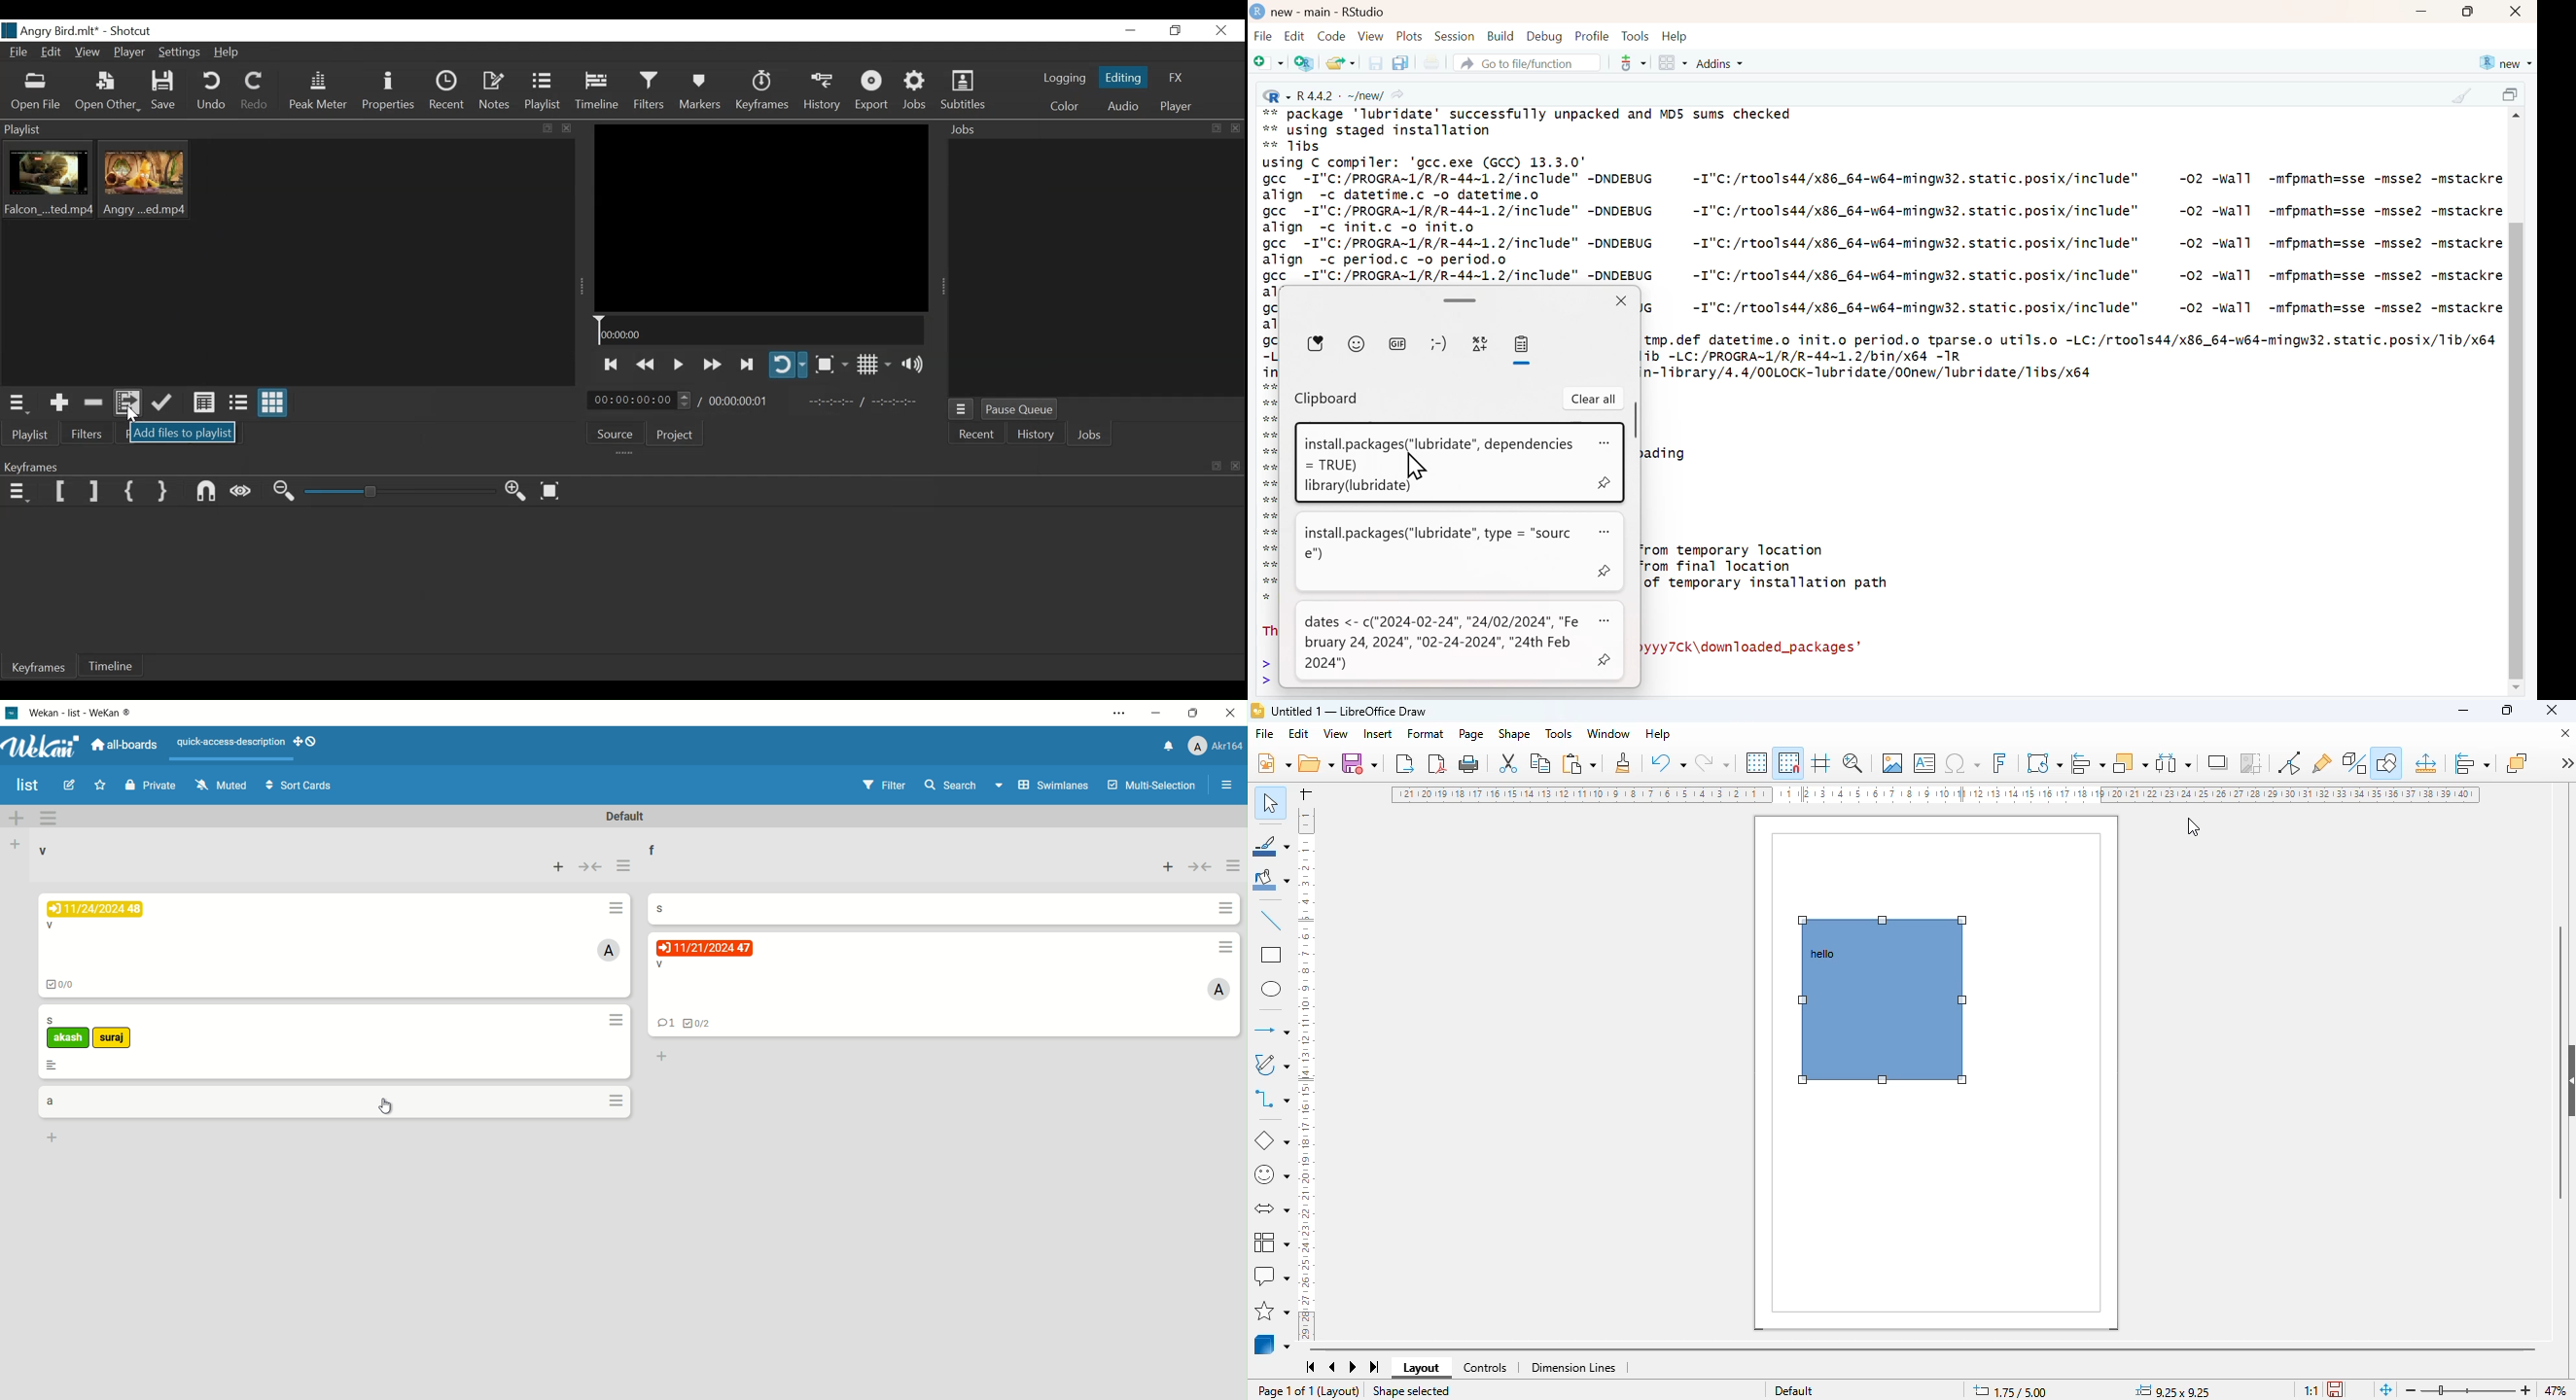 The height and width of the screenshot is (1400, 2576). What do you see at coordinates (36, 668) in the screenshot?
I see `Keyframe` at bounding box center [36, 668].